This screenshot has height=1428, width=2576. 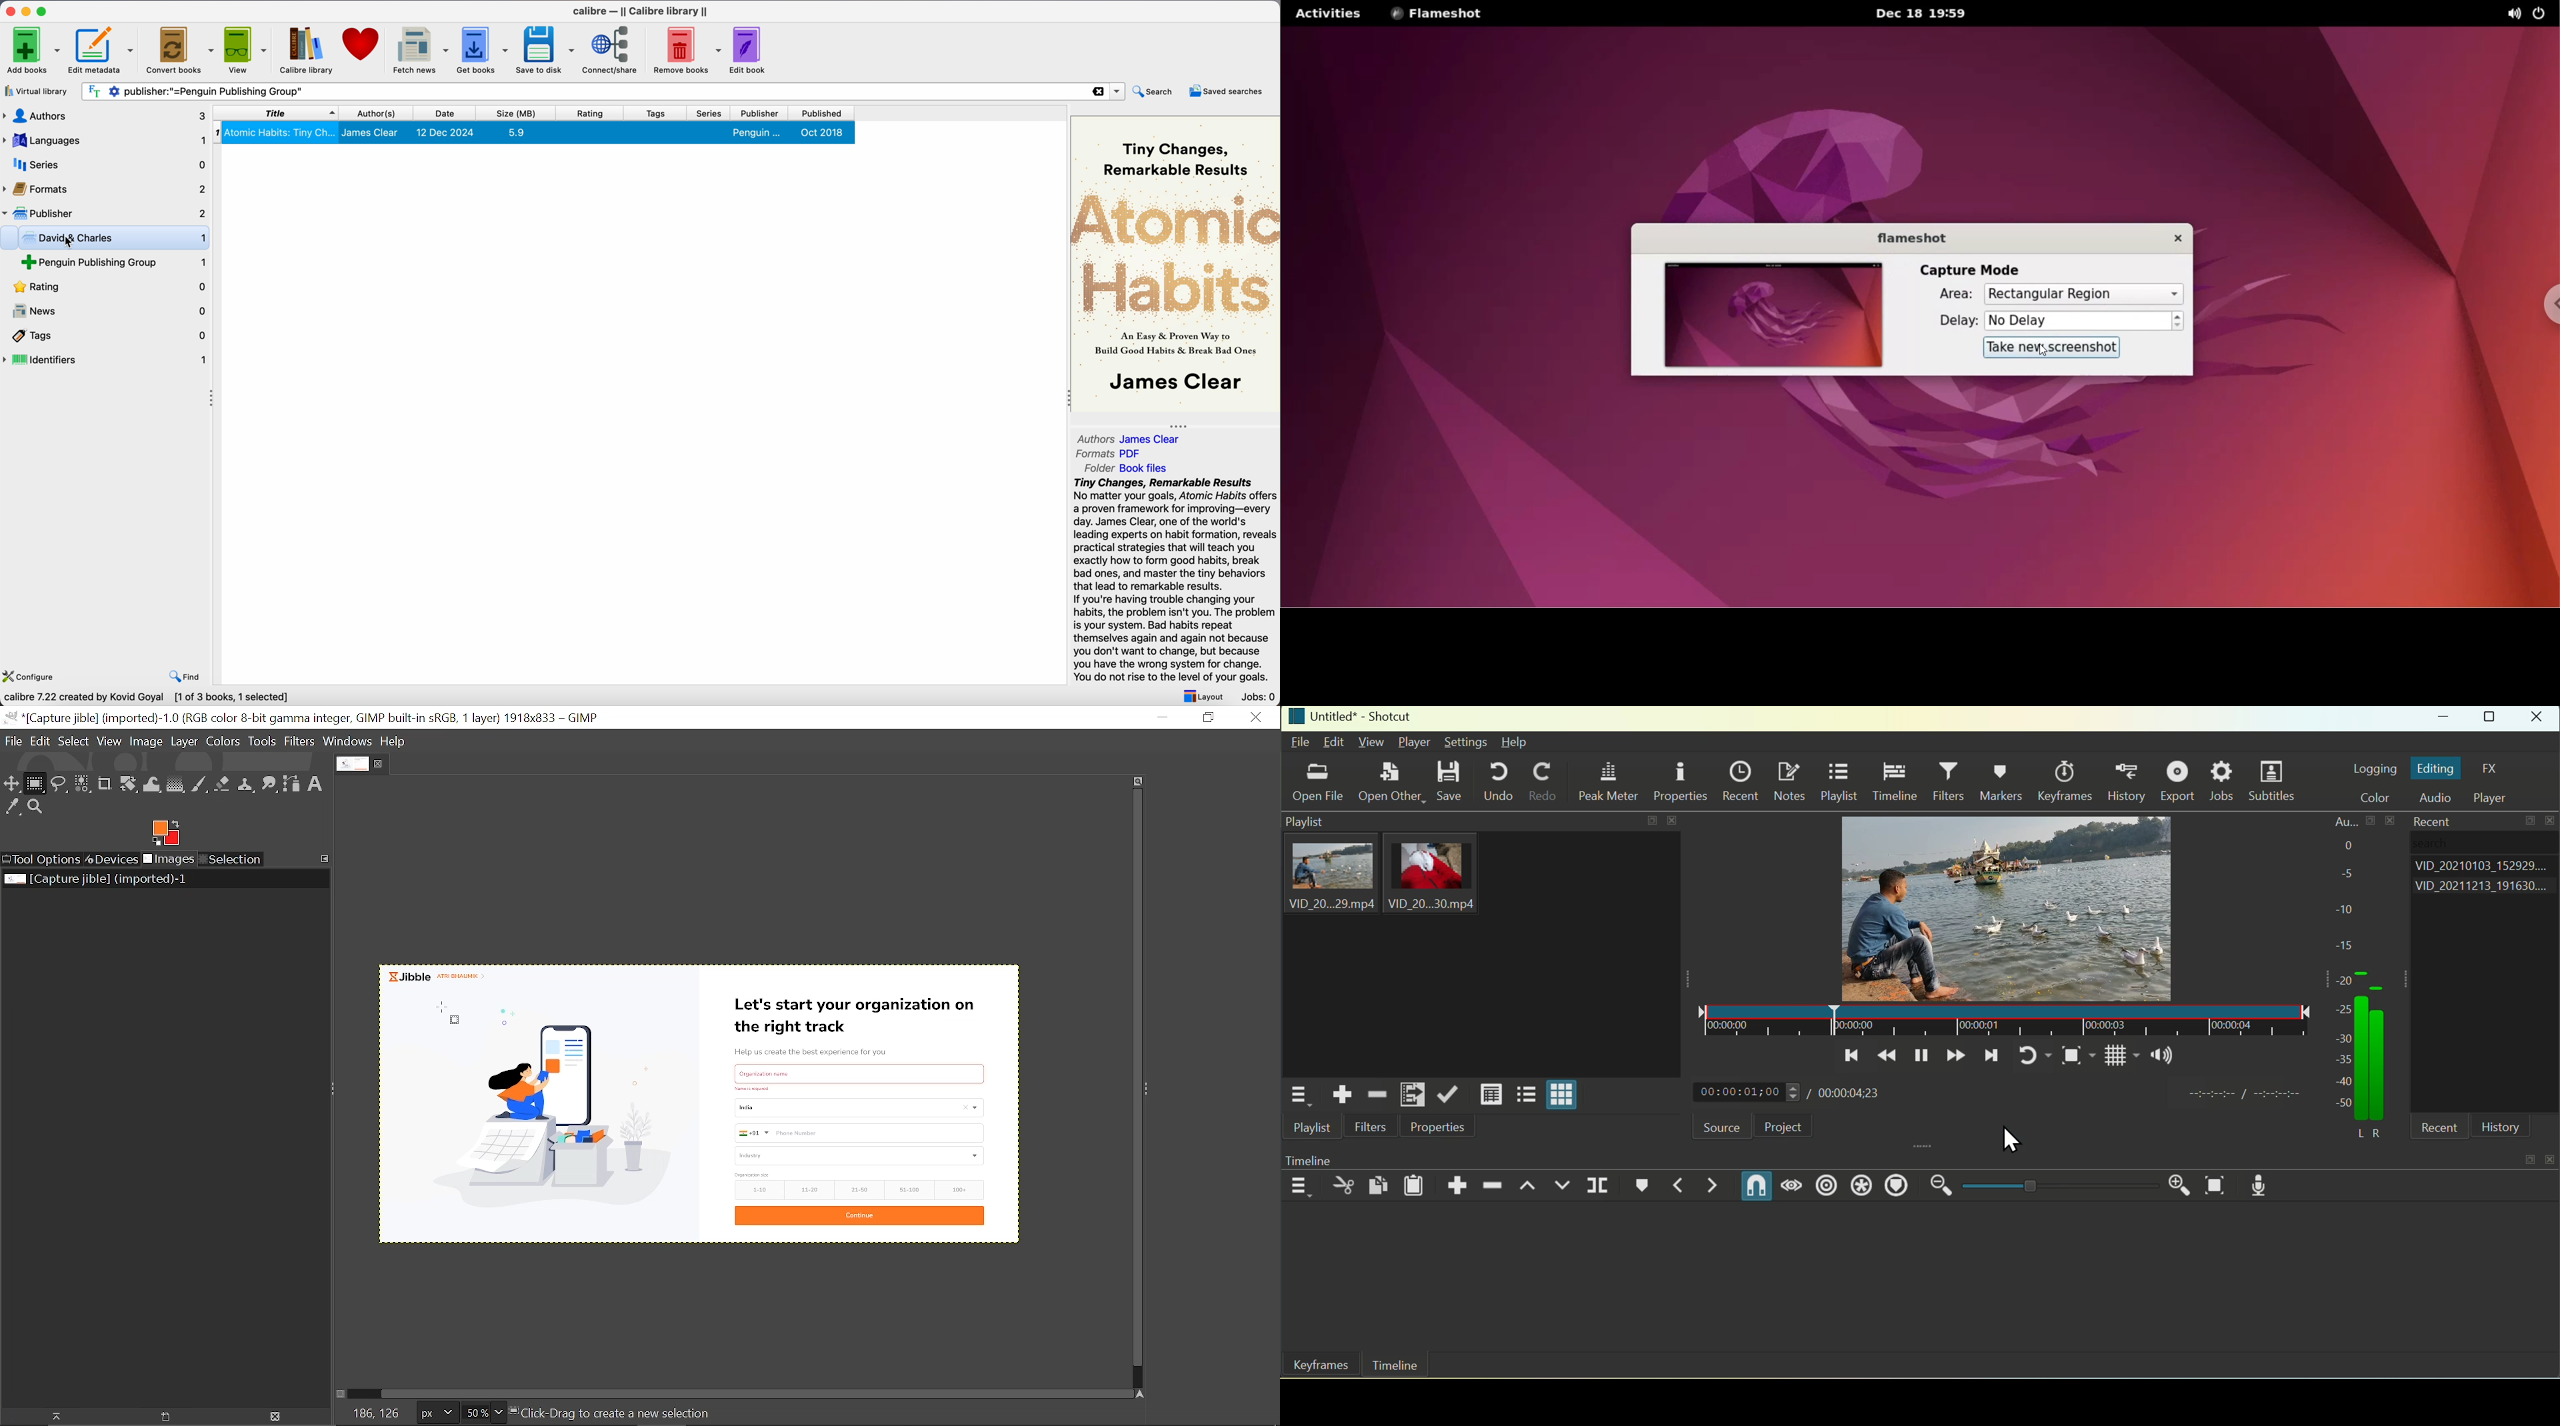 What do you see at coordinates (247, 786) in the screenshot?
I see `Clone tool` at bounding box center [247, 786].